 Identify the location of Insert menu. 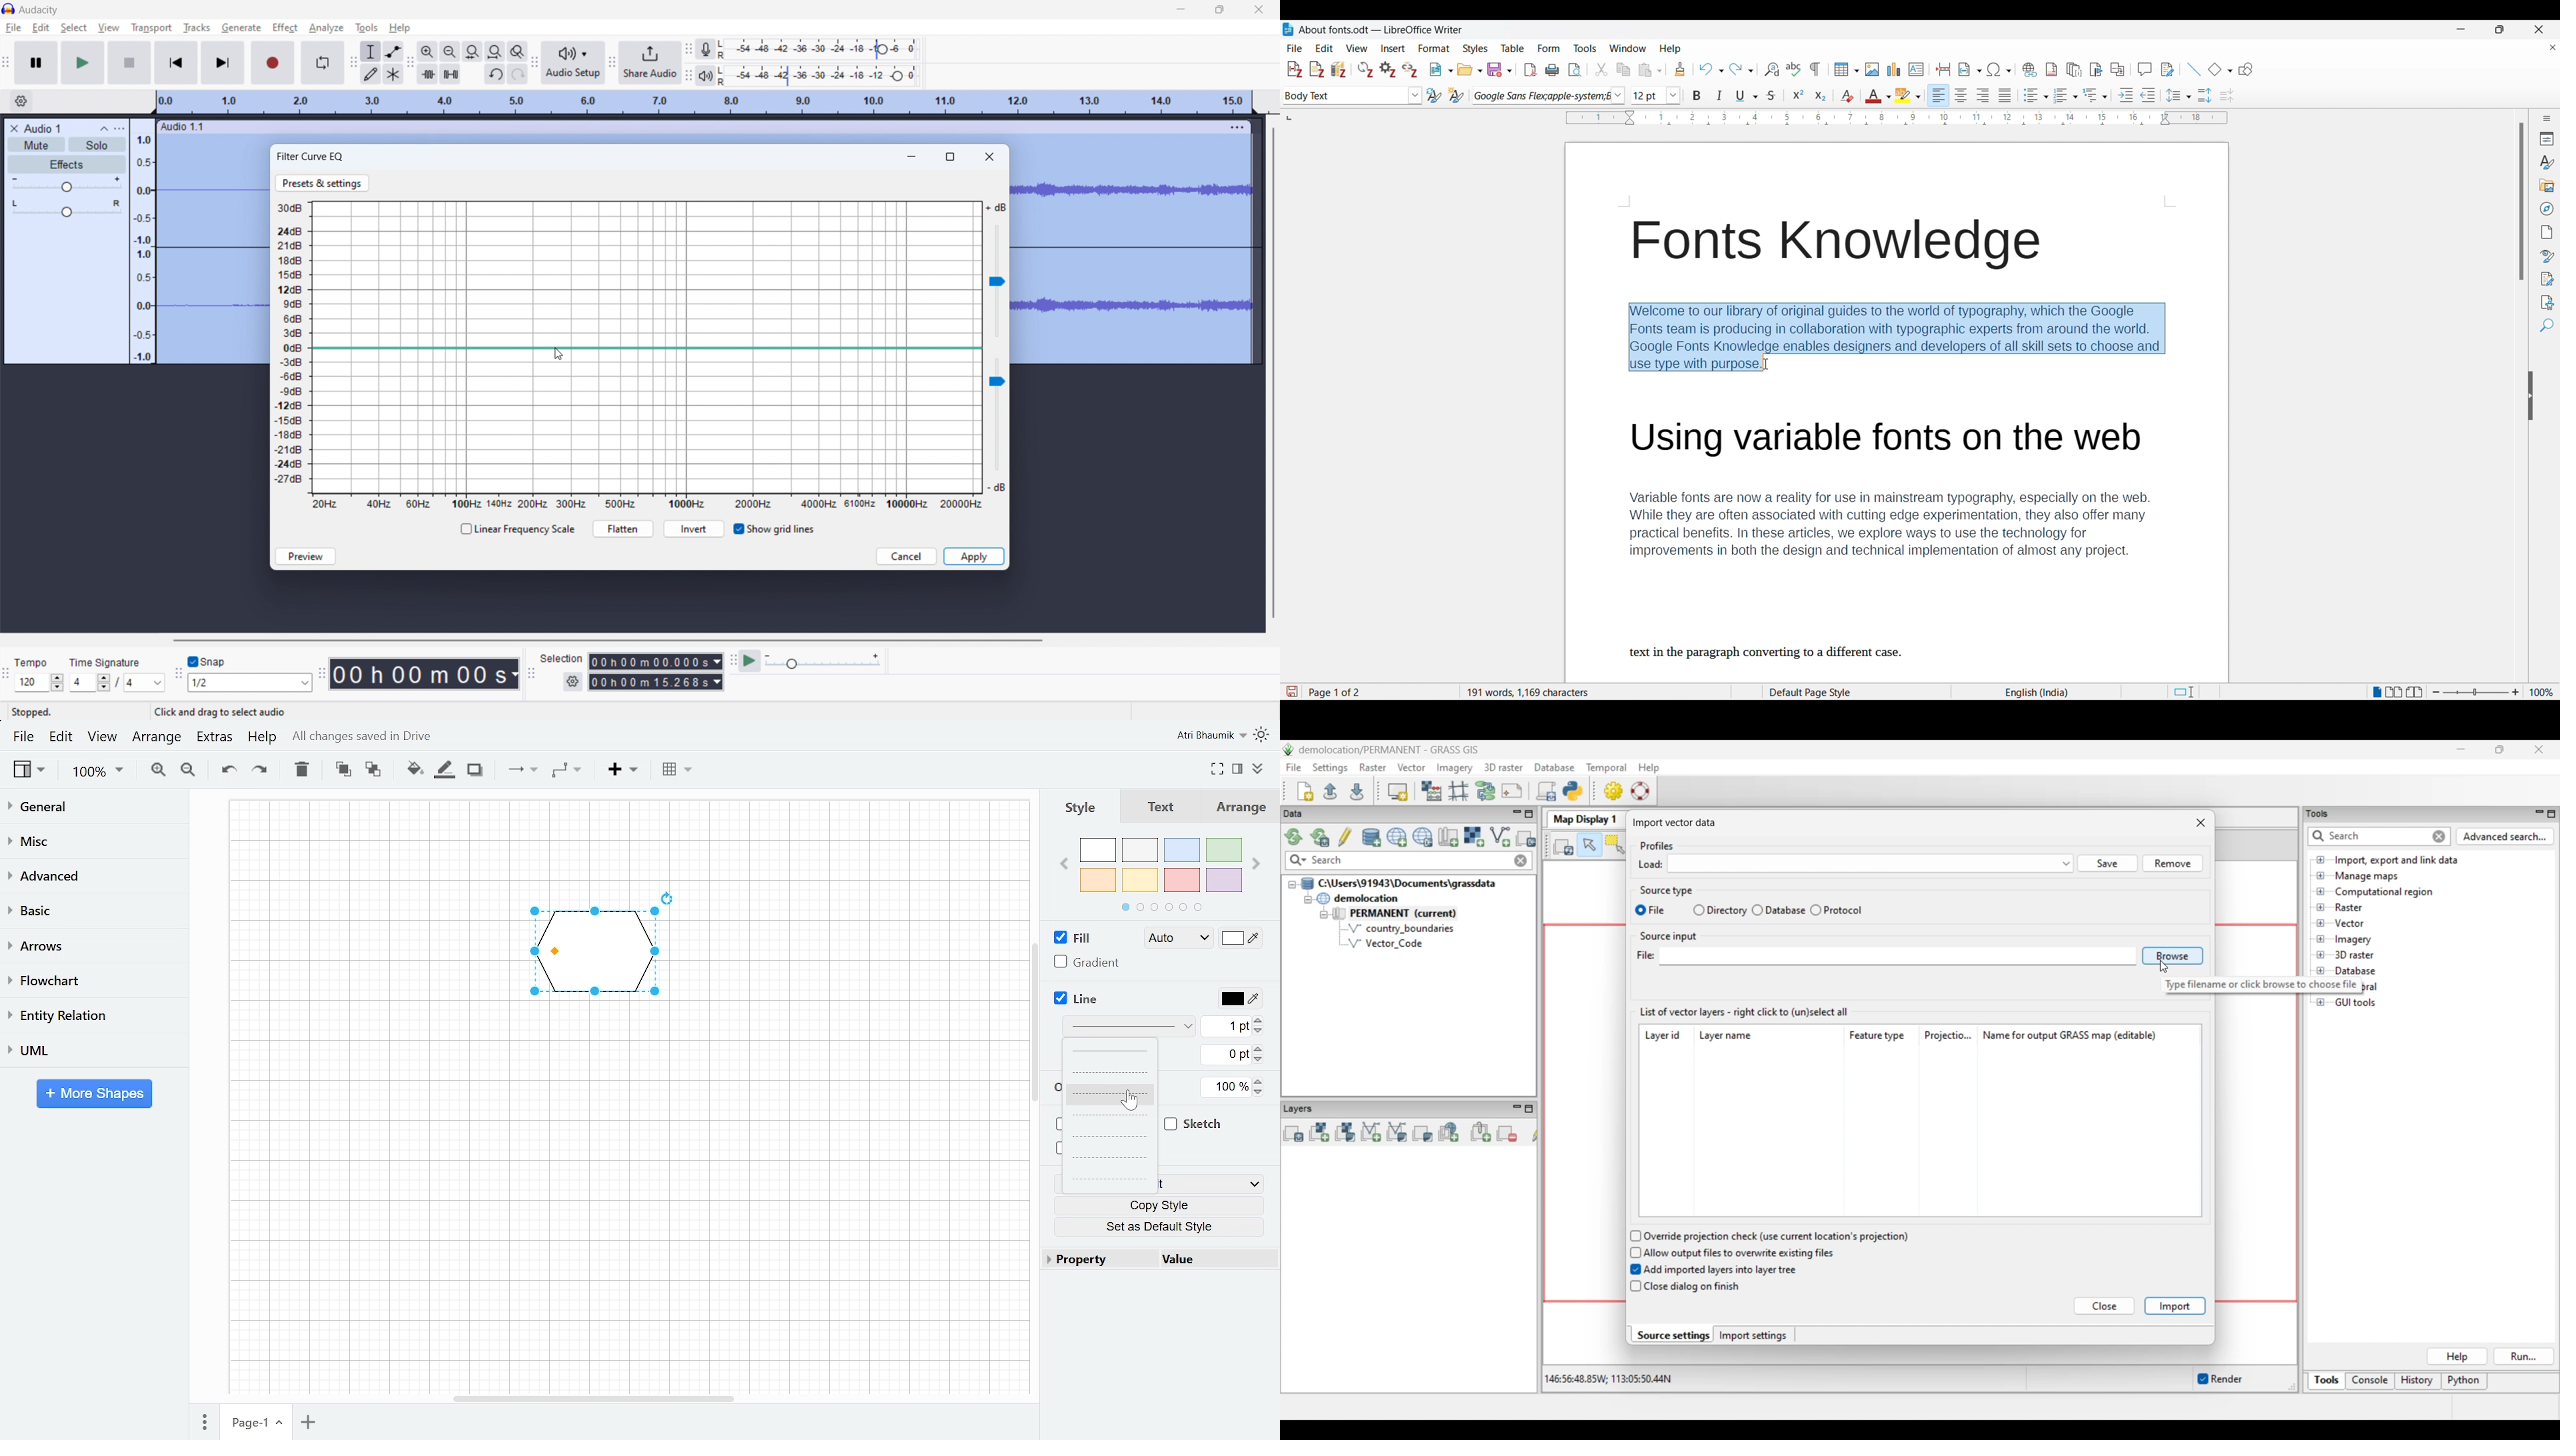
(1393, 49).